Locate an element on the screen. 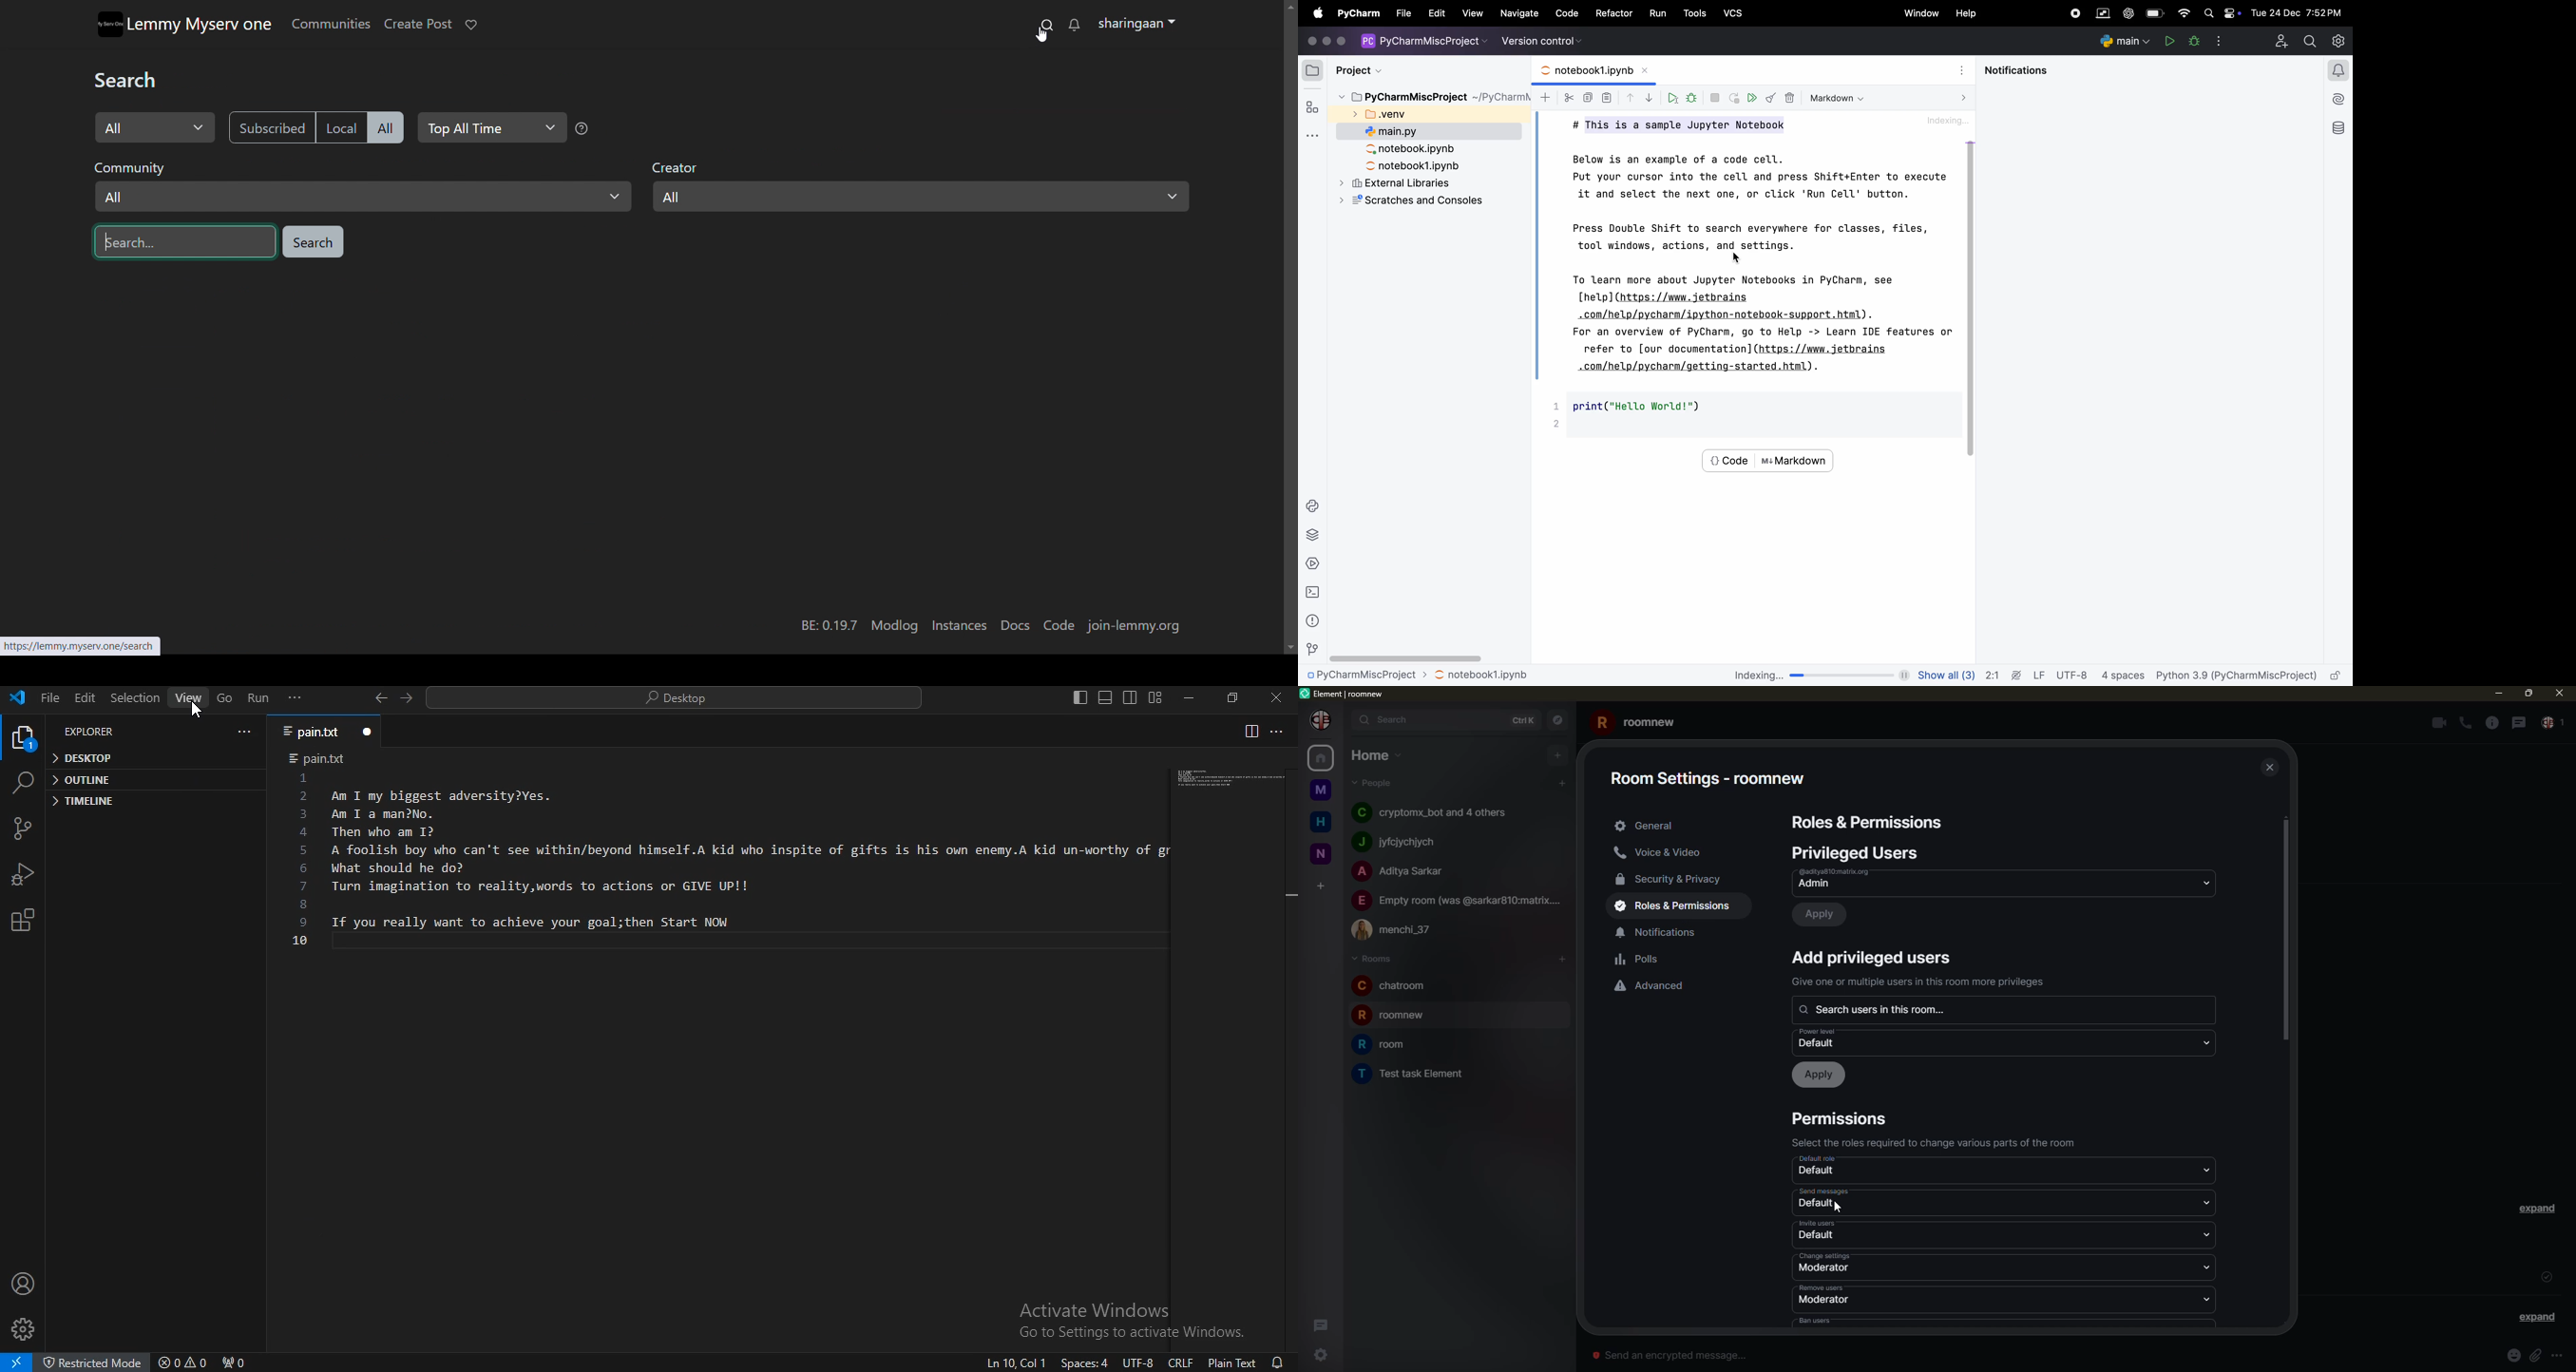 This screenshot has width=2576, height=1372. Scroll Down is located at coordinates (1289, 644).